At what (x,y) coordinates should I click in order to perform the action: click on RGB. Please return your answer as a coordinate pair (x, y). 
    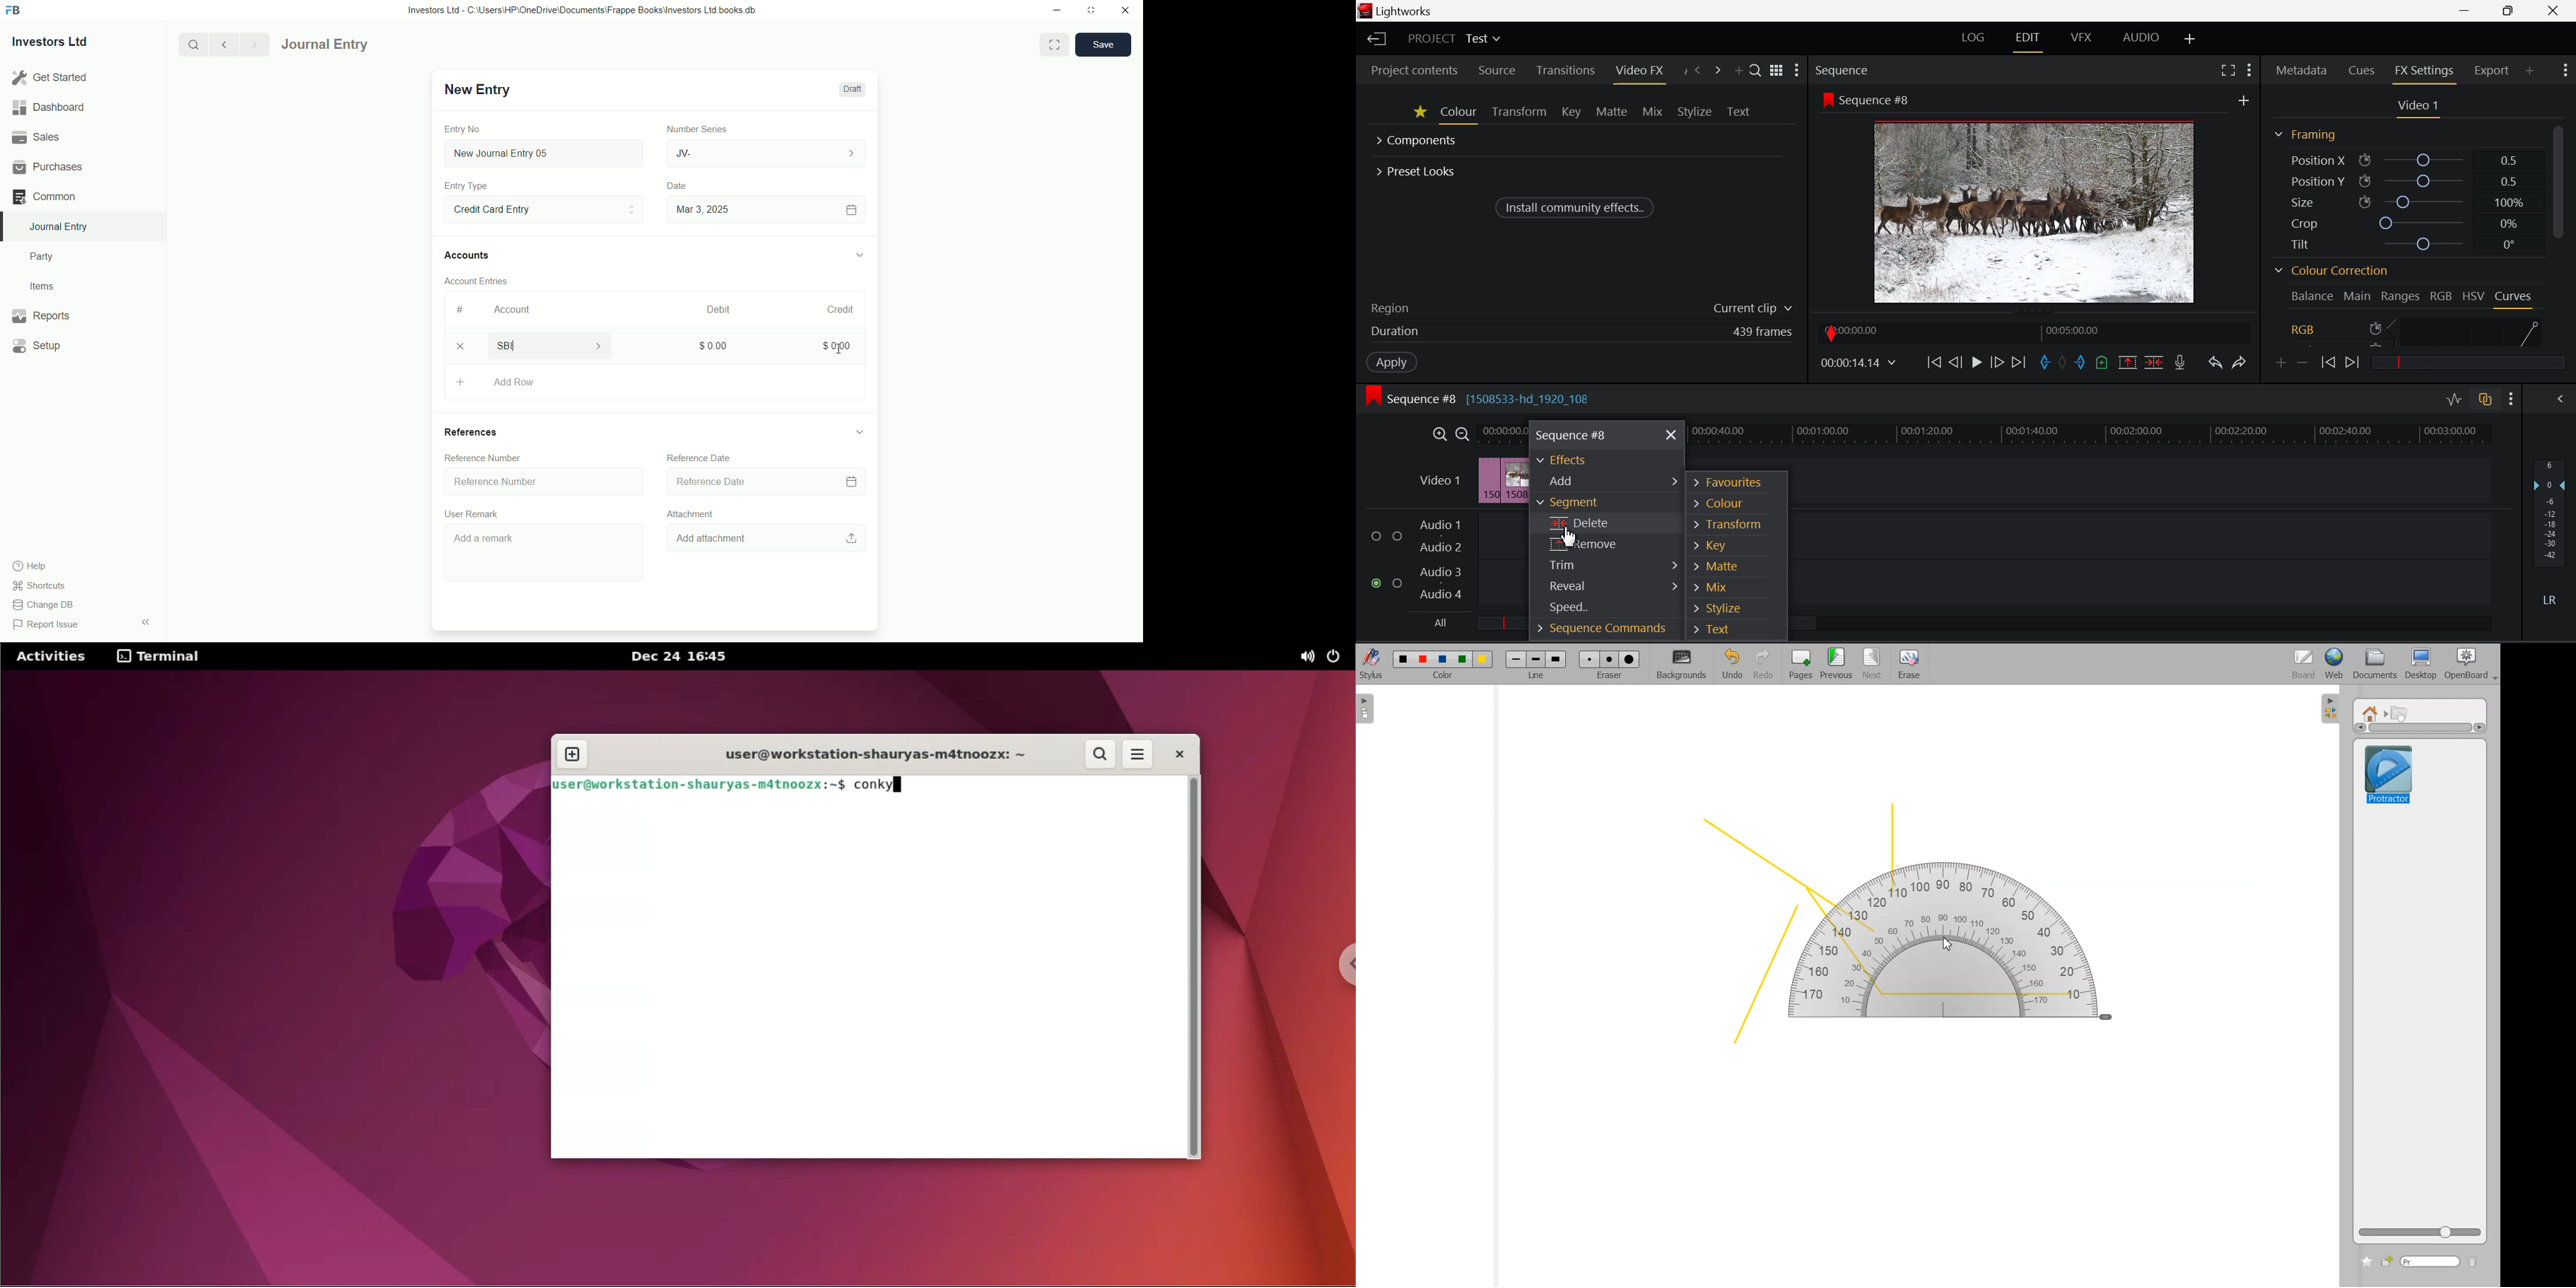
    Looking at the image, I should click on (2442, 294).